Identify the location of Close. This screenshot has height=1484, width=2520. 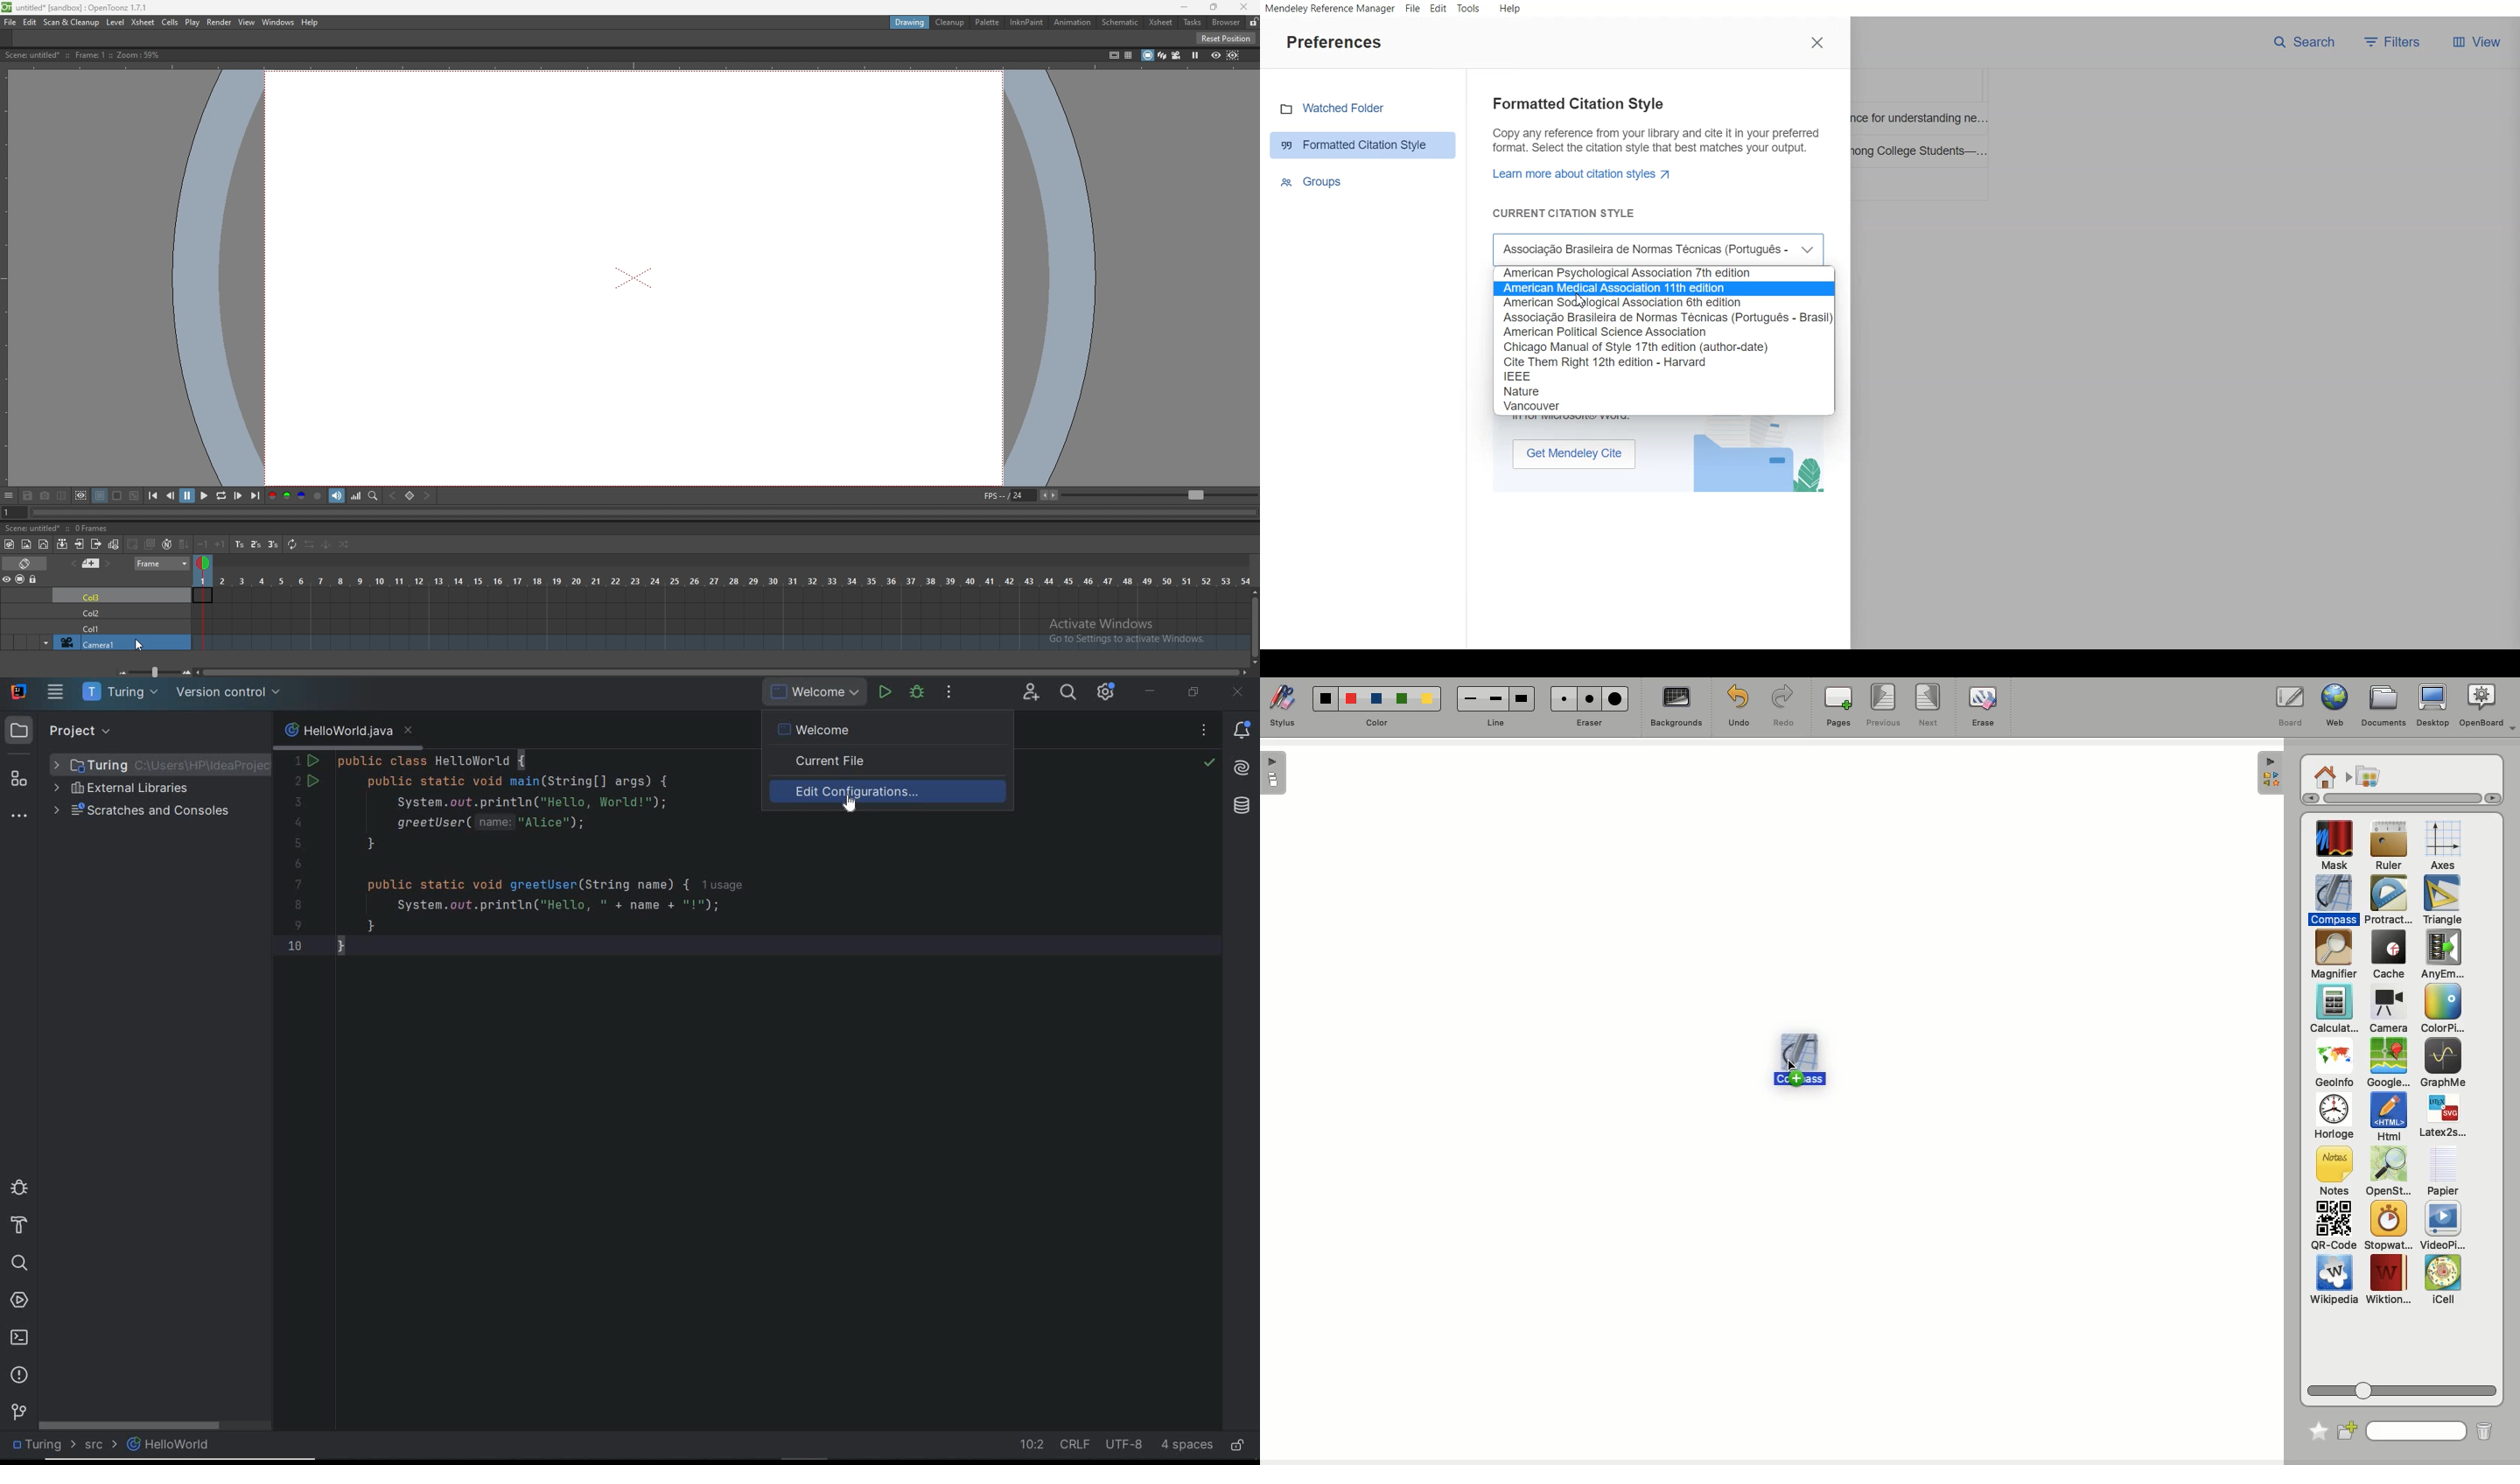
(1818, 43).